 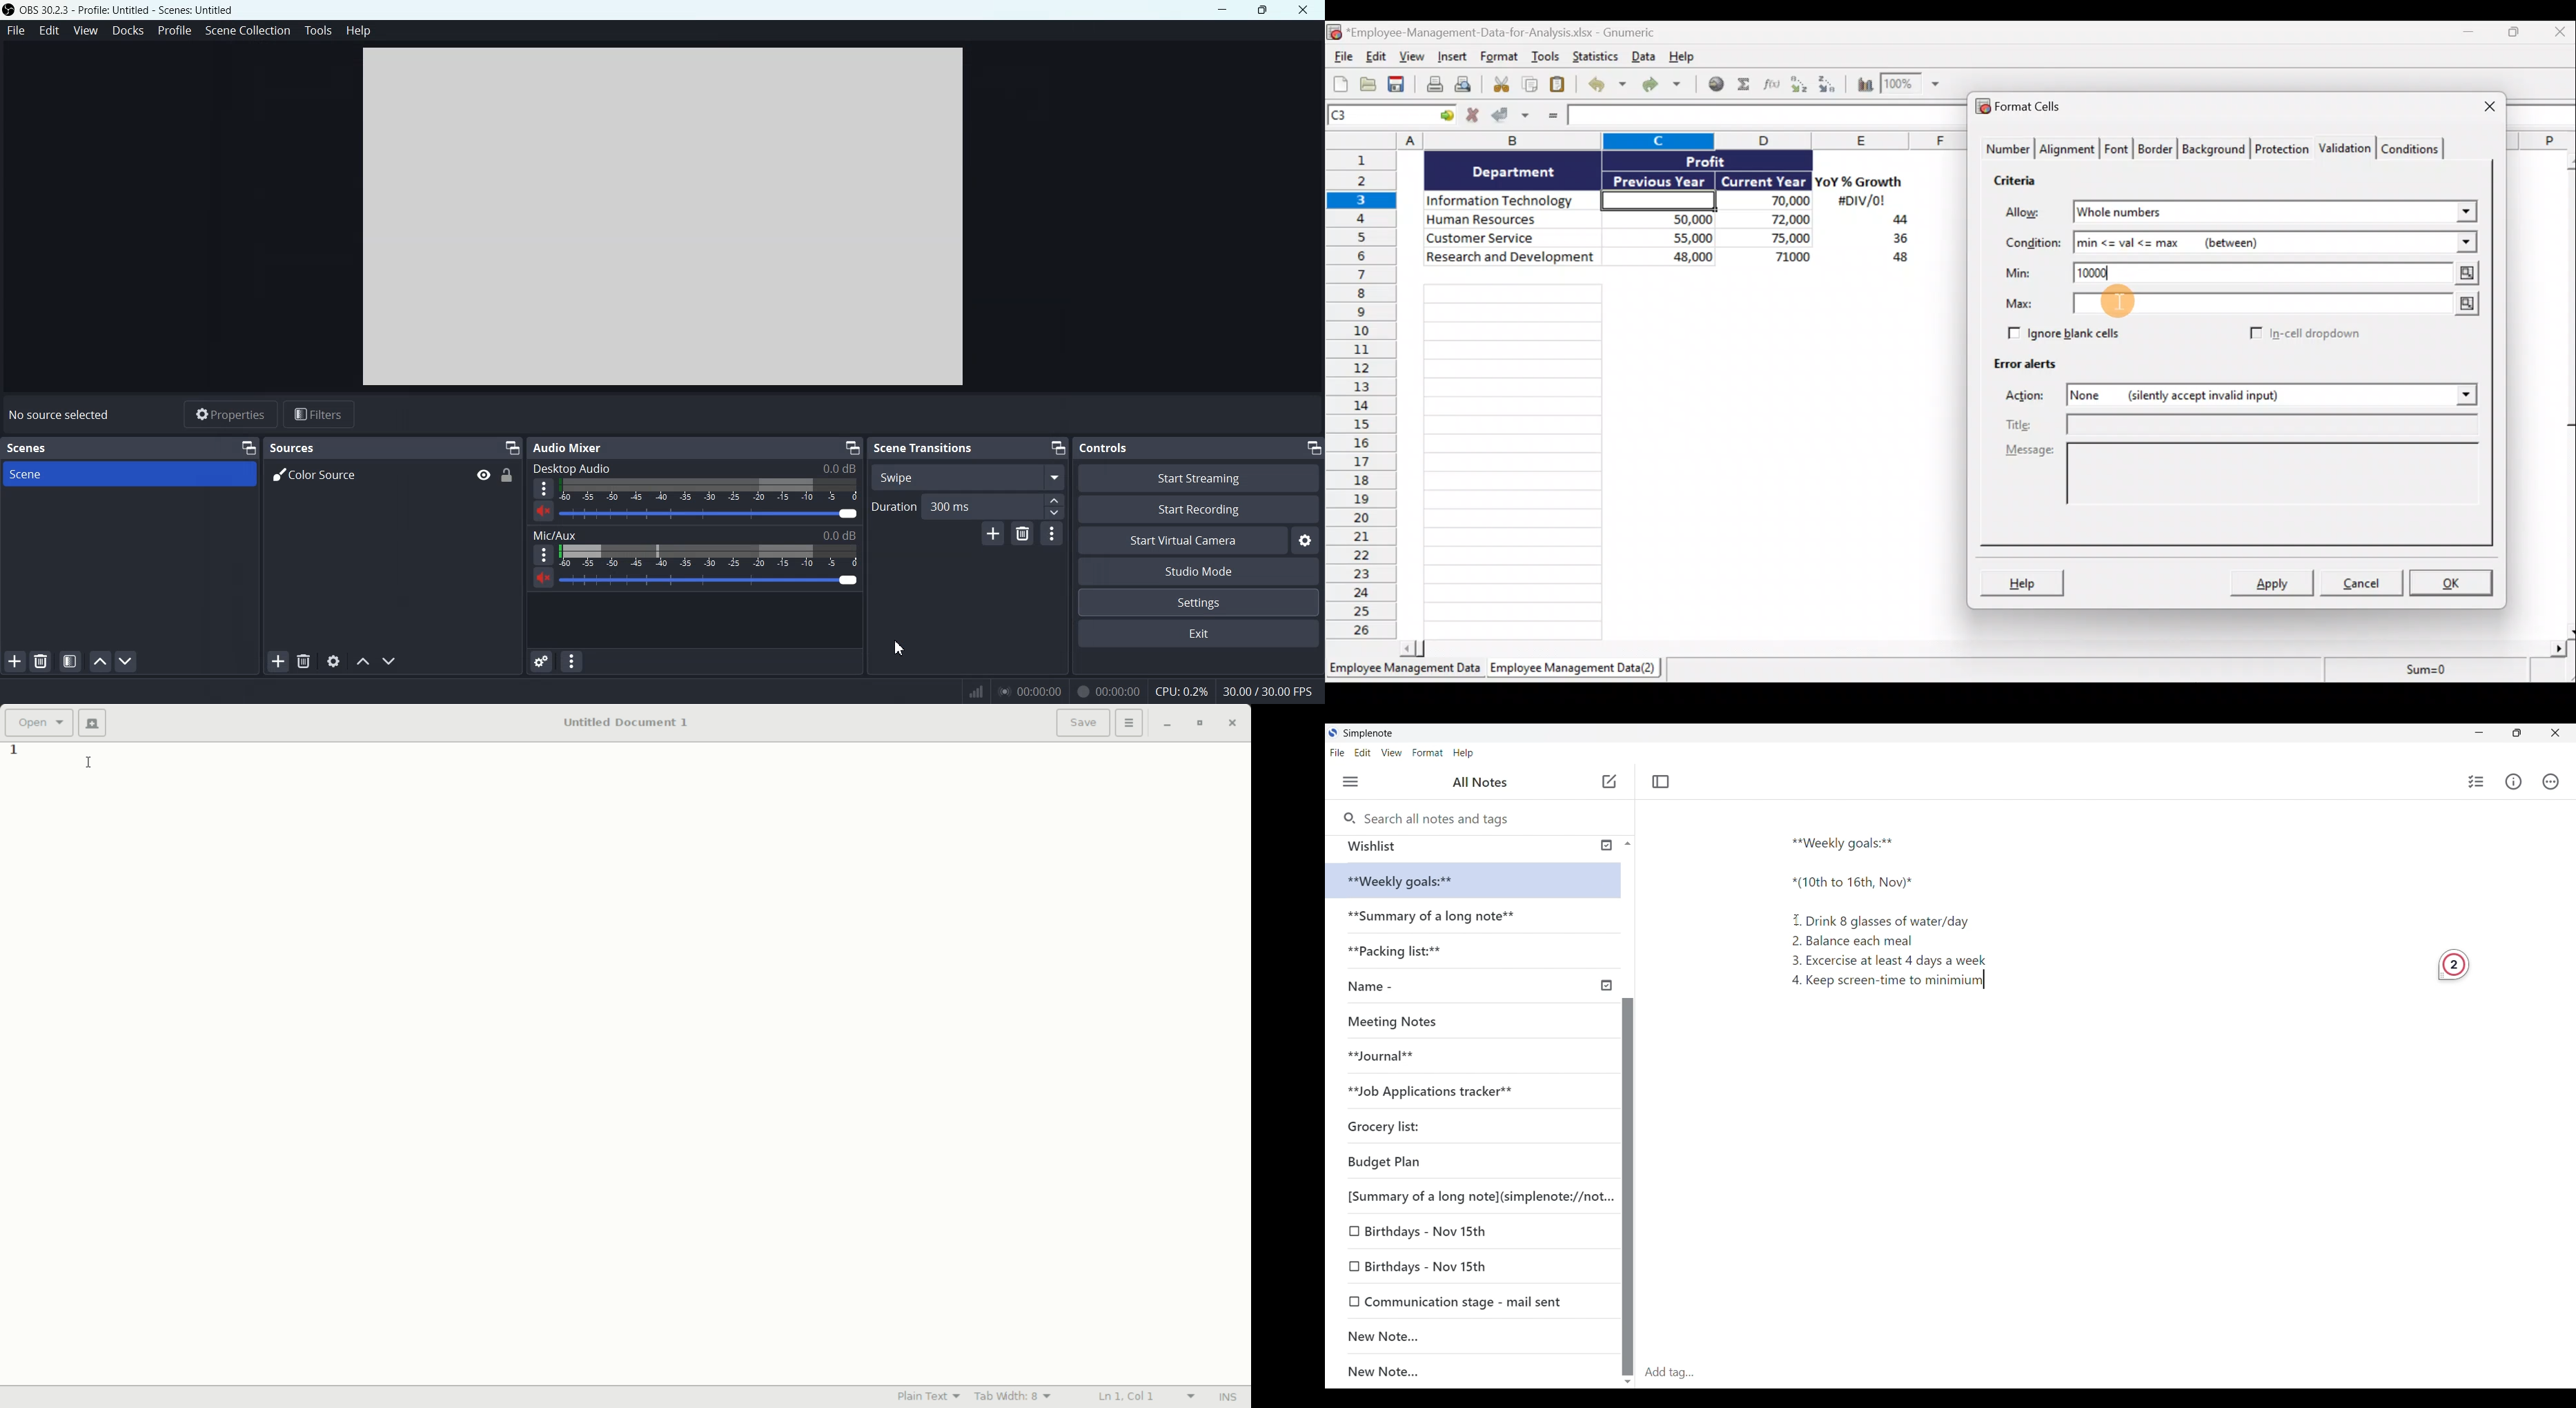 What do you see at coordinates (1199, 509) in the screenshot?
I see `Start Recording` at bounding box center [1199, 509].